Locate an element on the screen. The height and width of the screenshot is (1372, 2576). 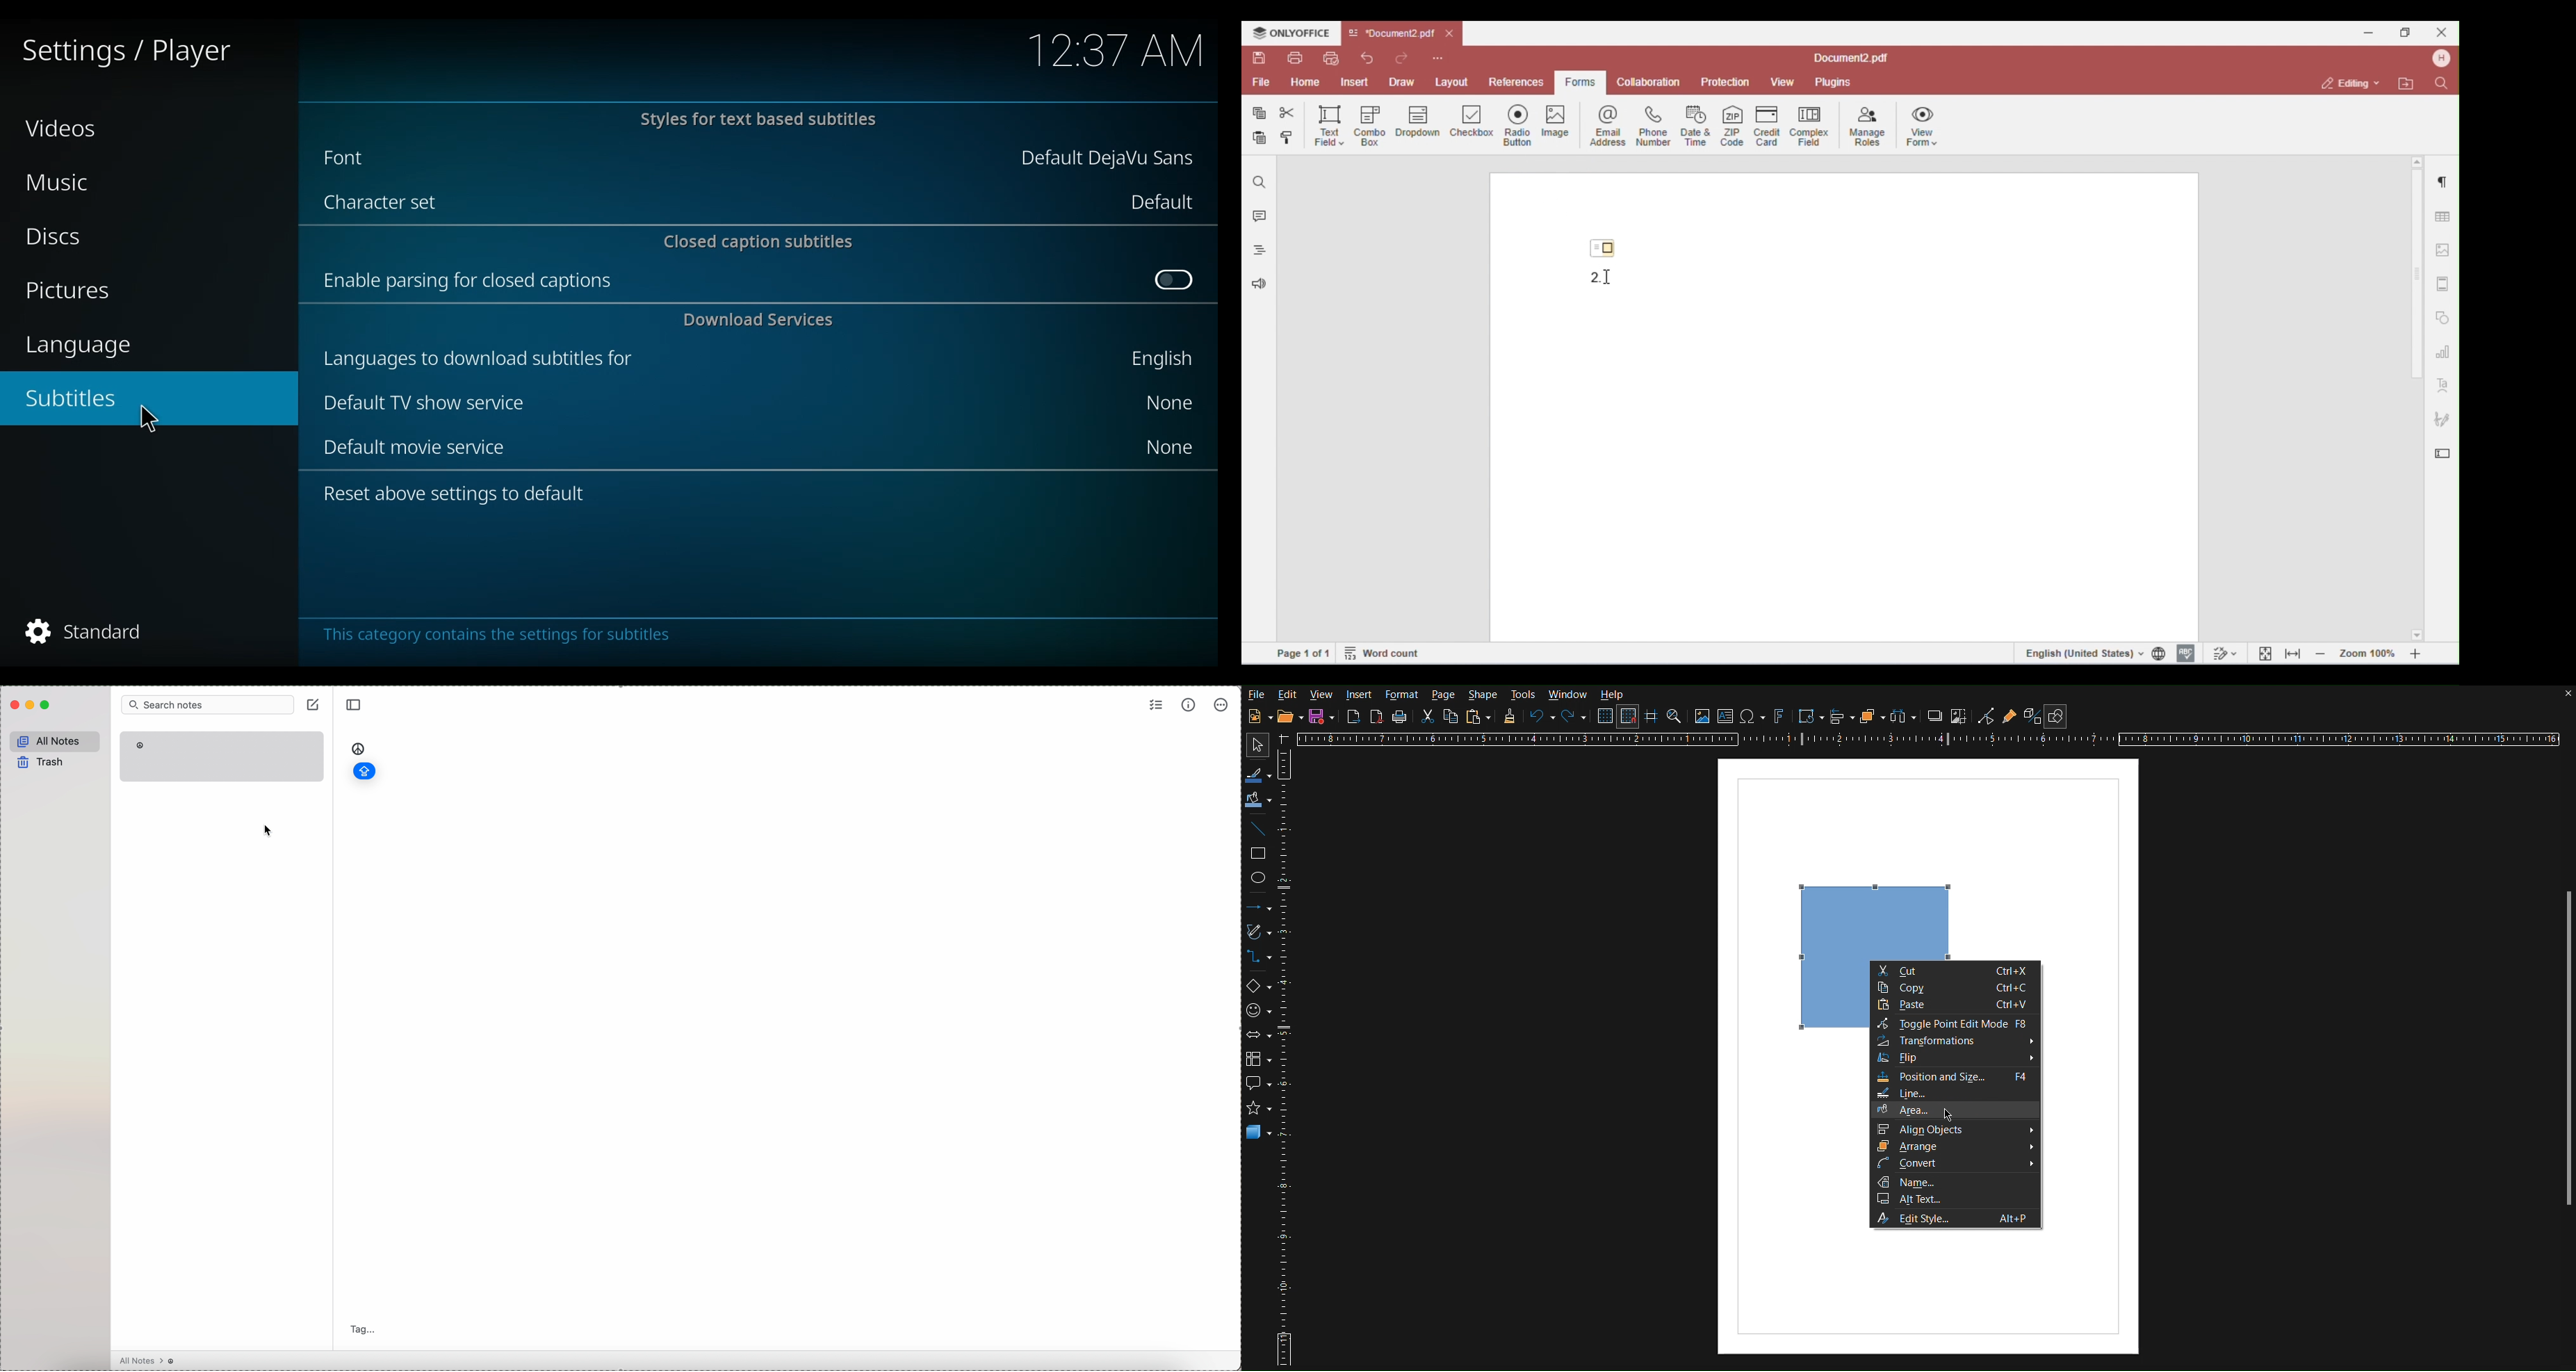
This category contains settings for subtitles is located at coordinates (508, 637).